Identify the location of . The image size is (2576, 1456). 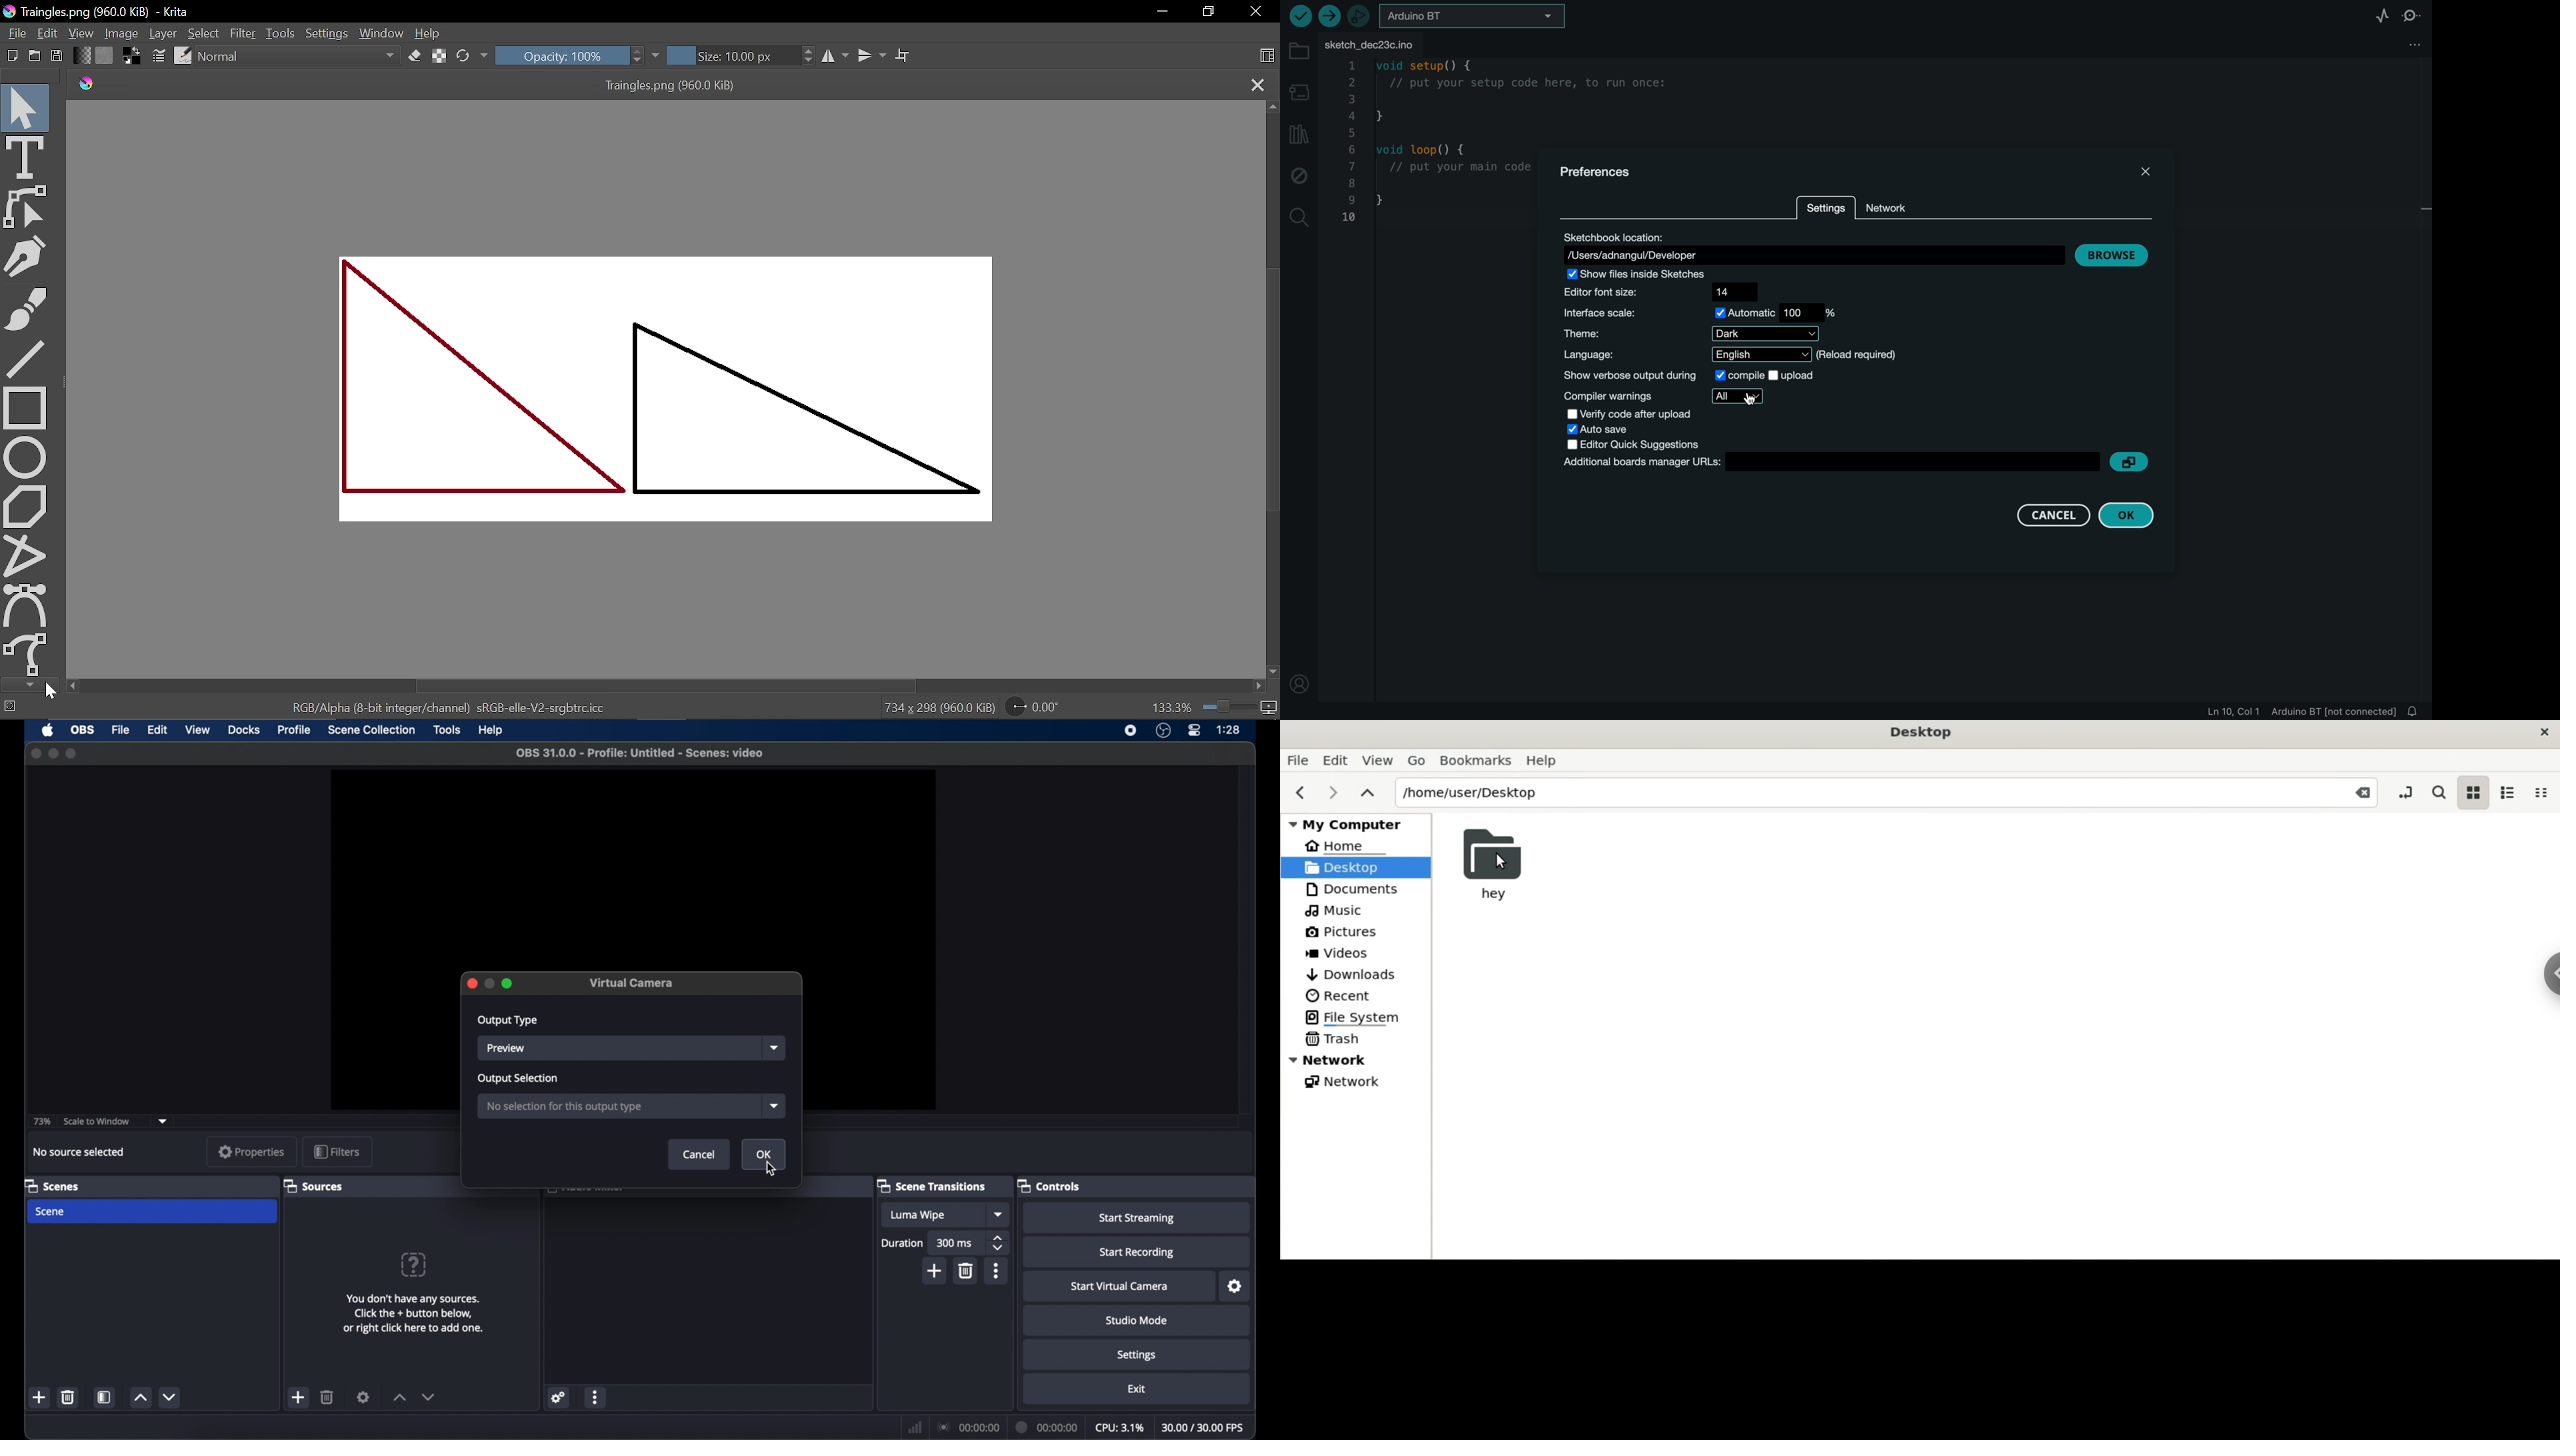
(29, 1220).